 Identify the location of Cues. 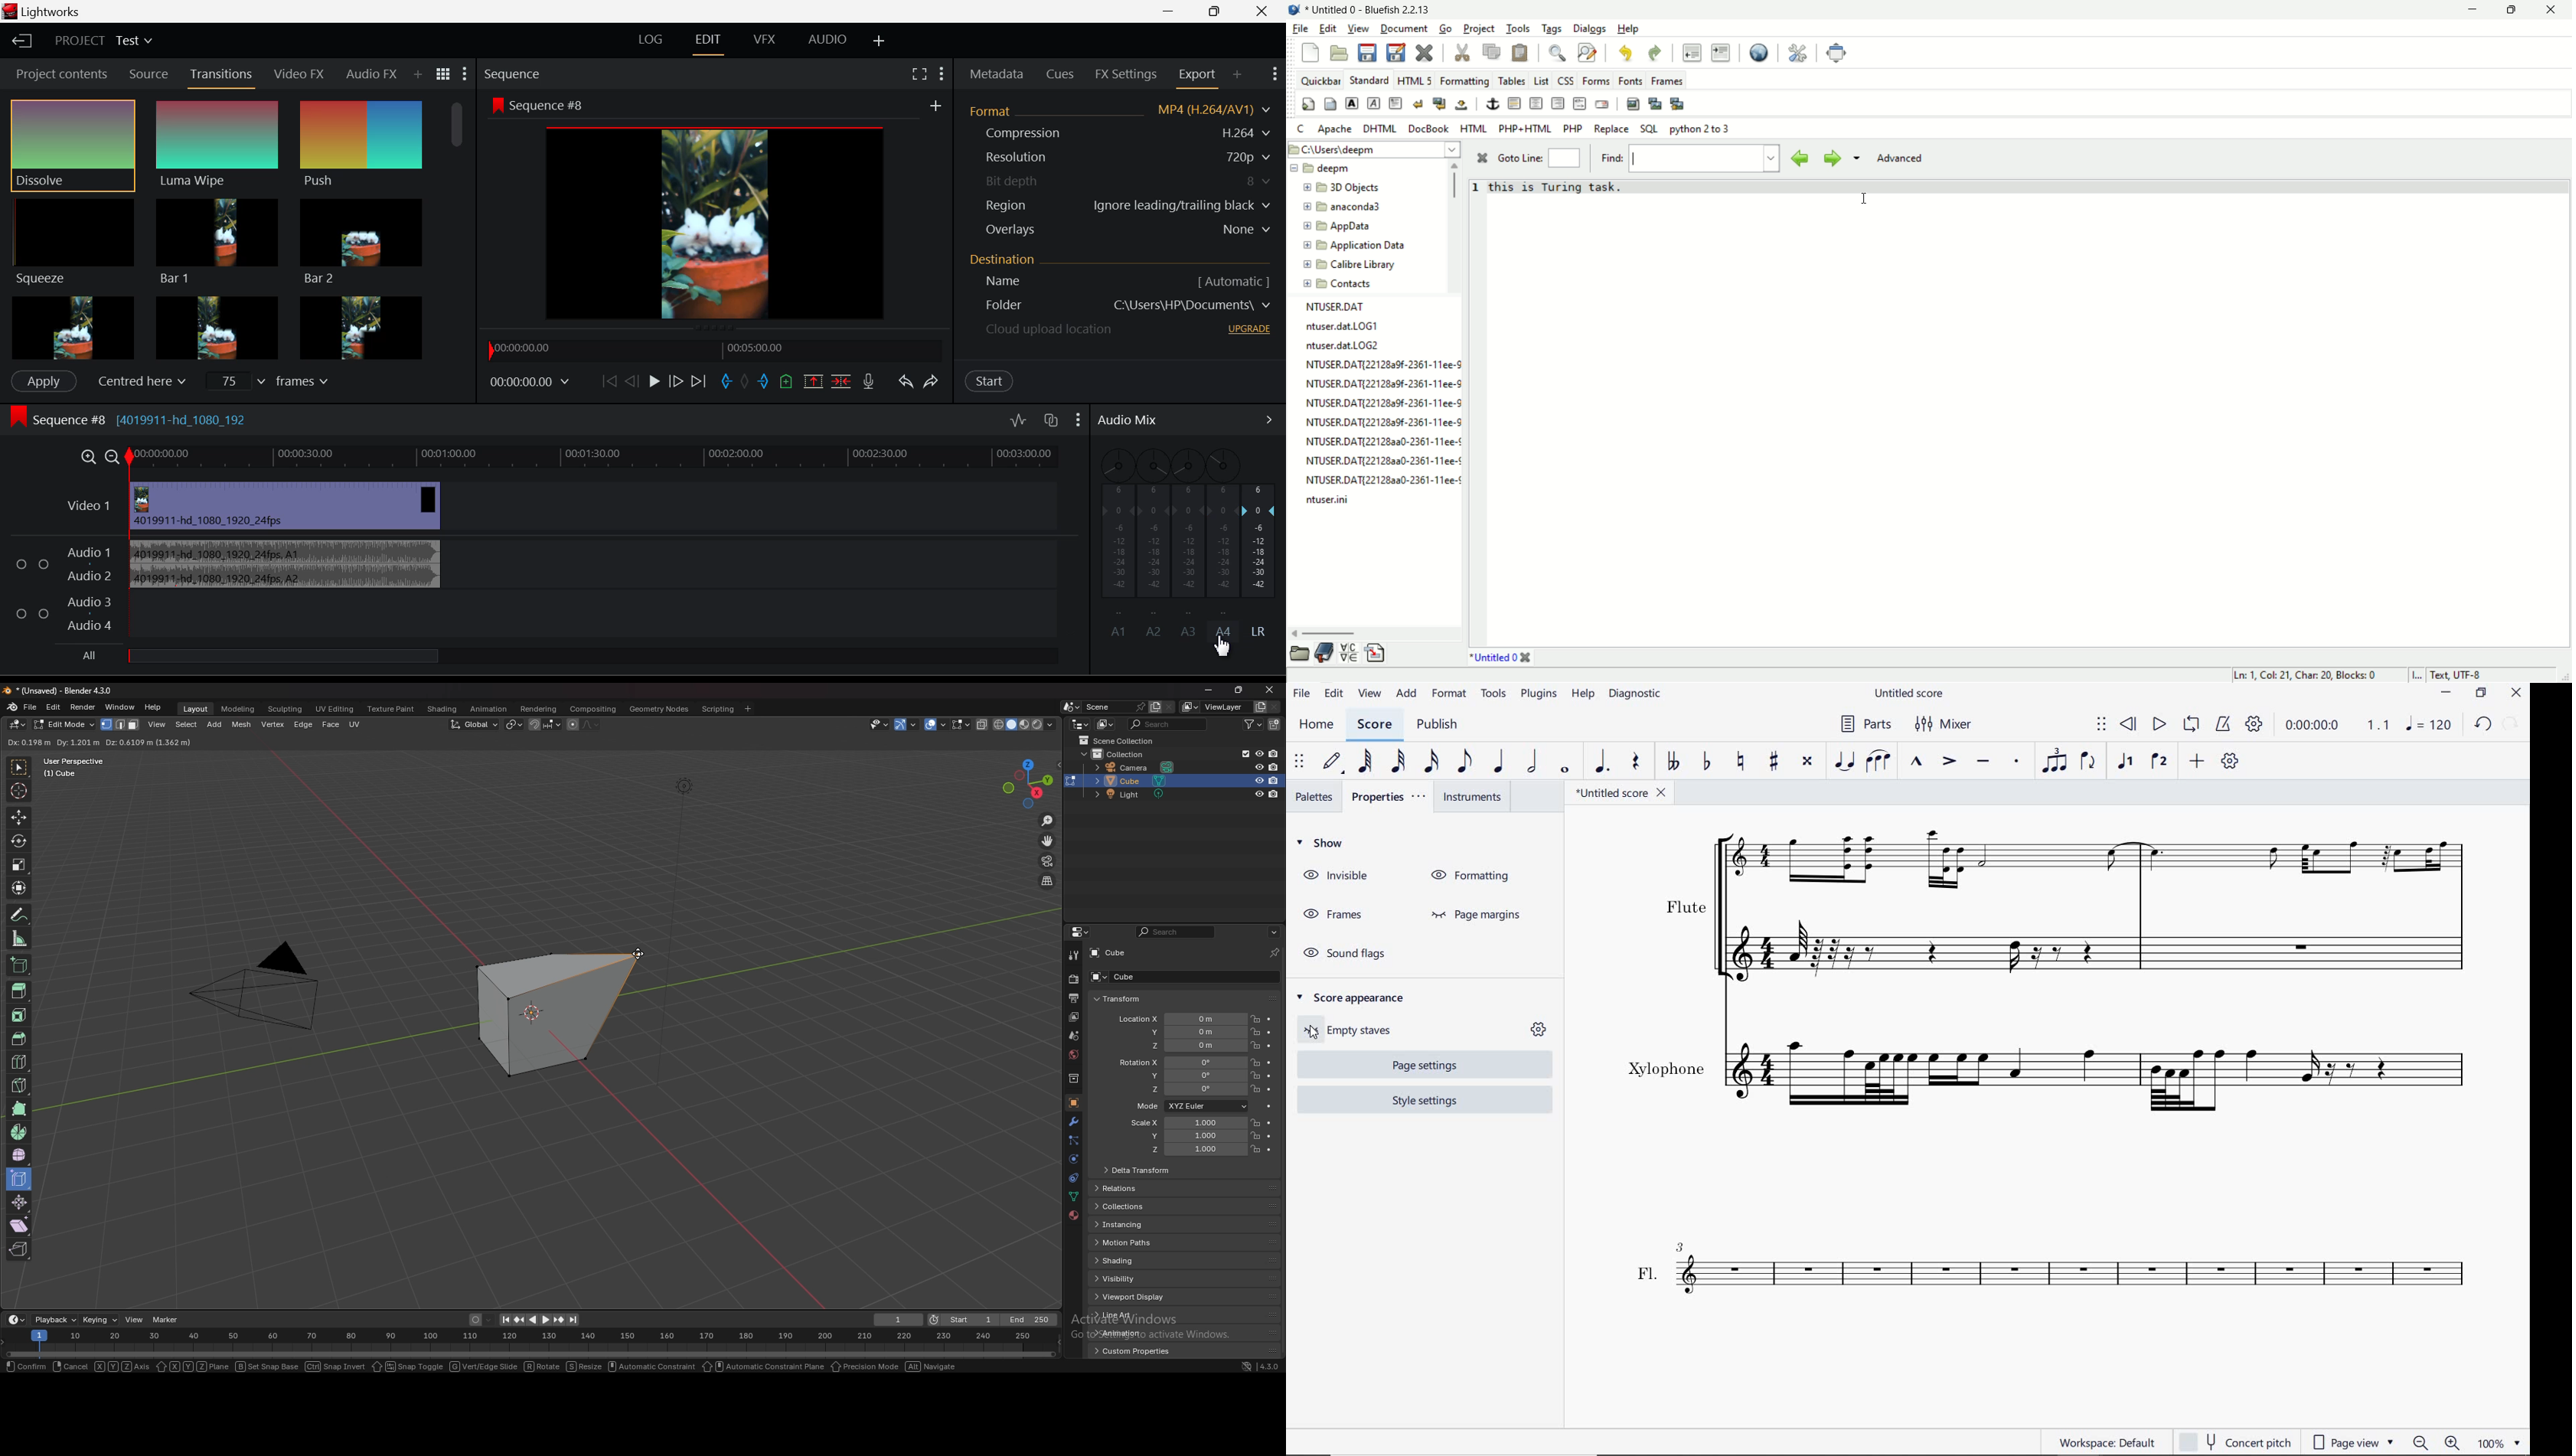
(1060, 73).